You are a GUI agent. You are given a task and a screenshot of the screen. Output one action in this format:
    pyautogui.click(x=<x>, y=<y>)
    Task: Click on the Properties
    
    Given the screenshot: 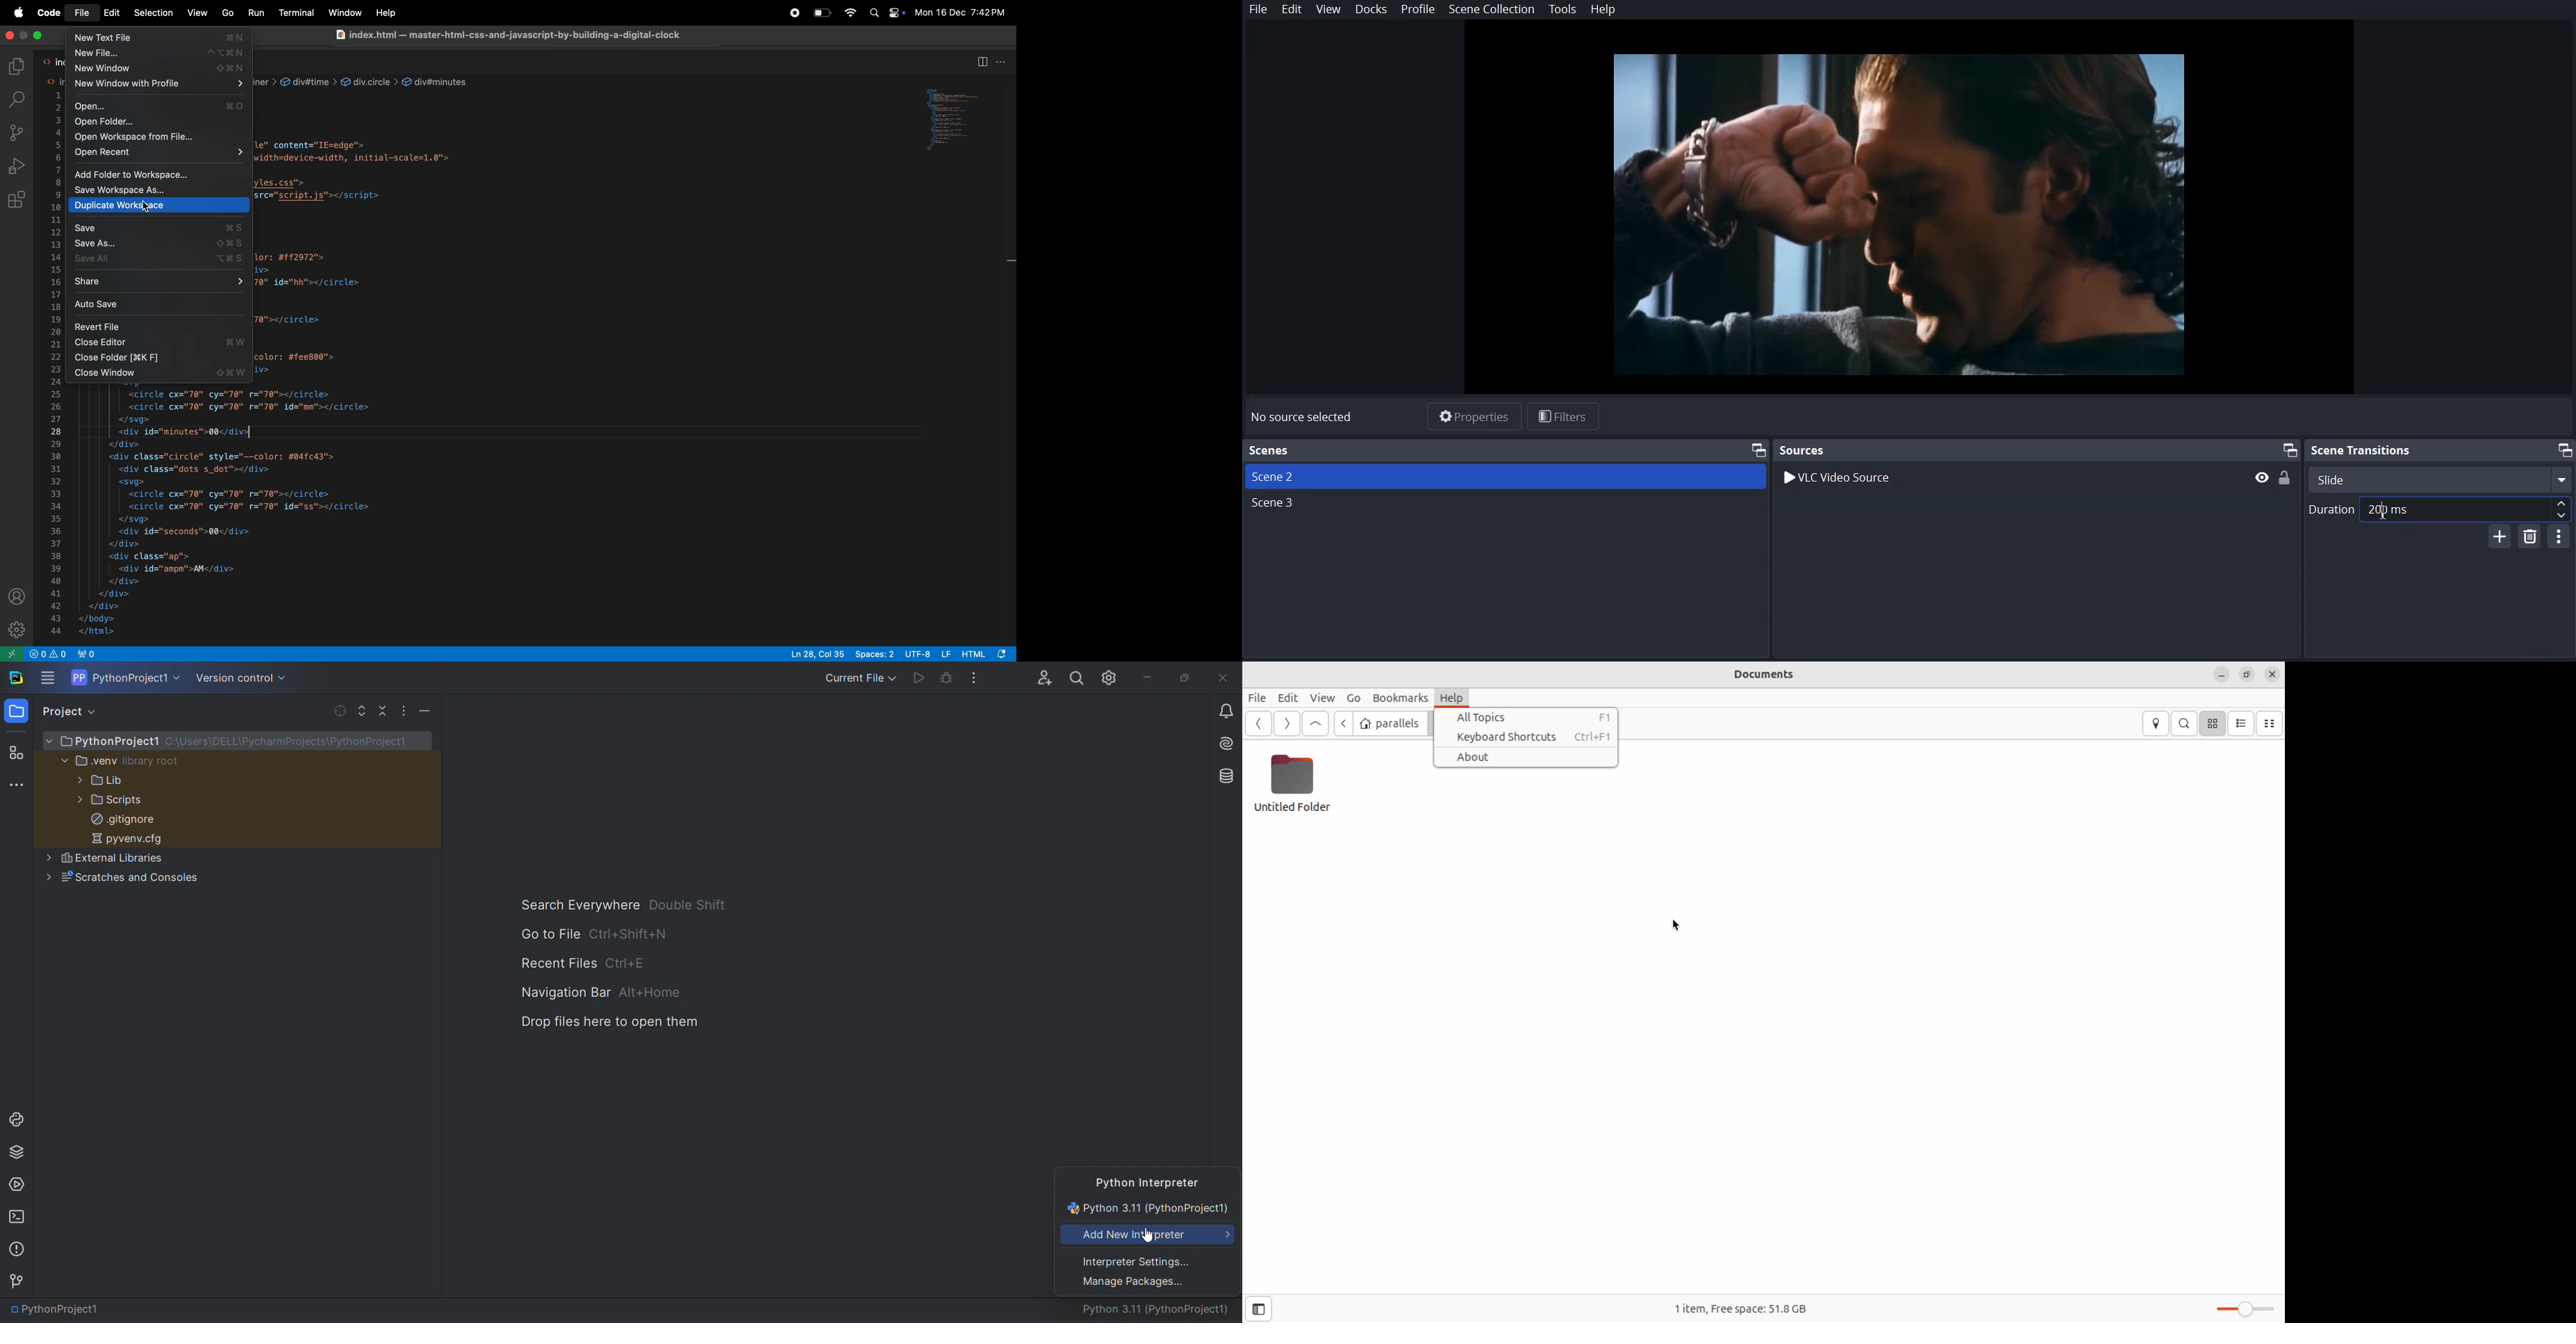 What is the action you would take?
    pyautogui.click(x=1474, y=417)
    